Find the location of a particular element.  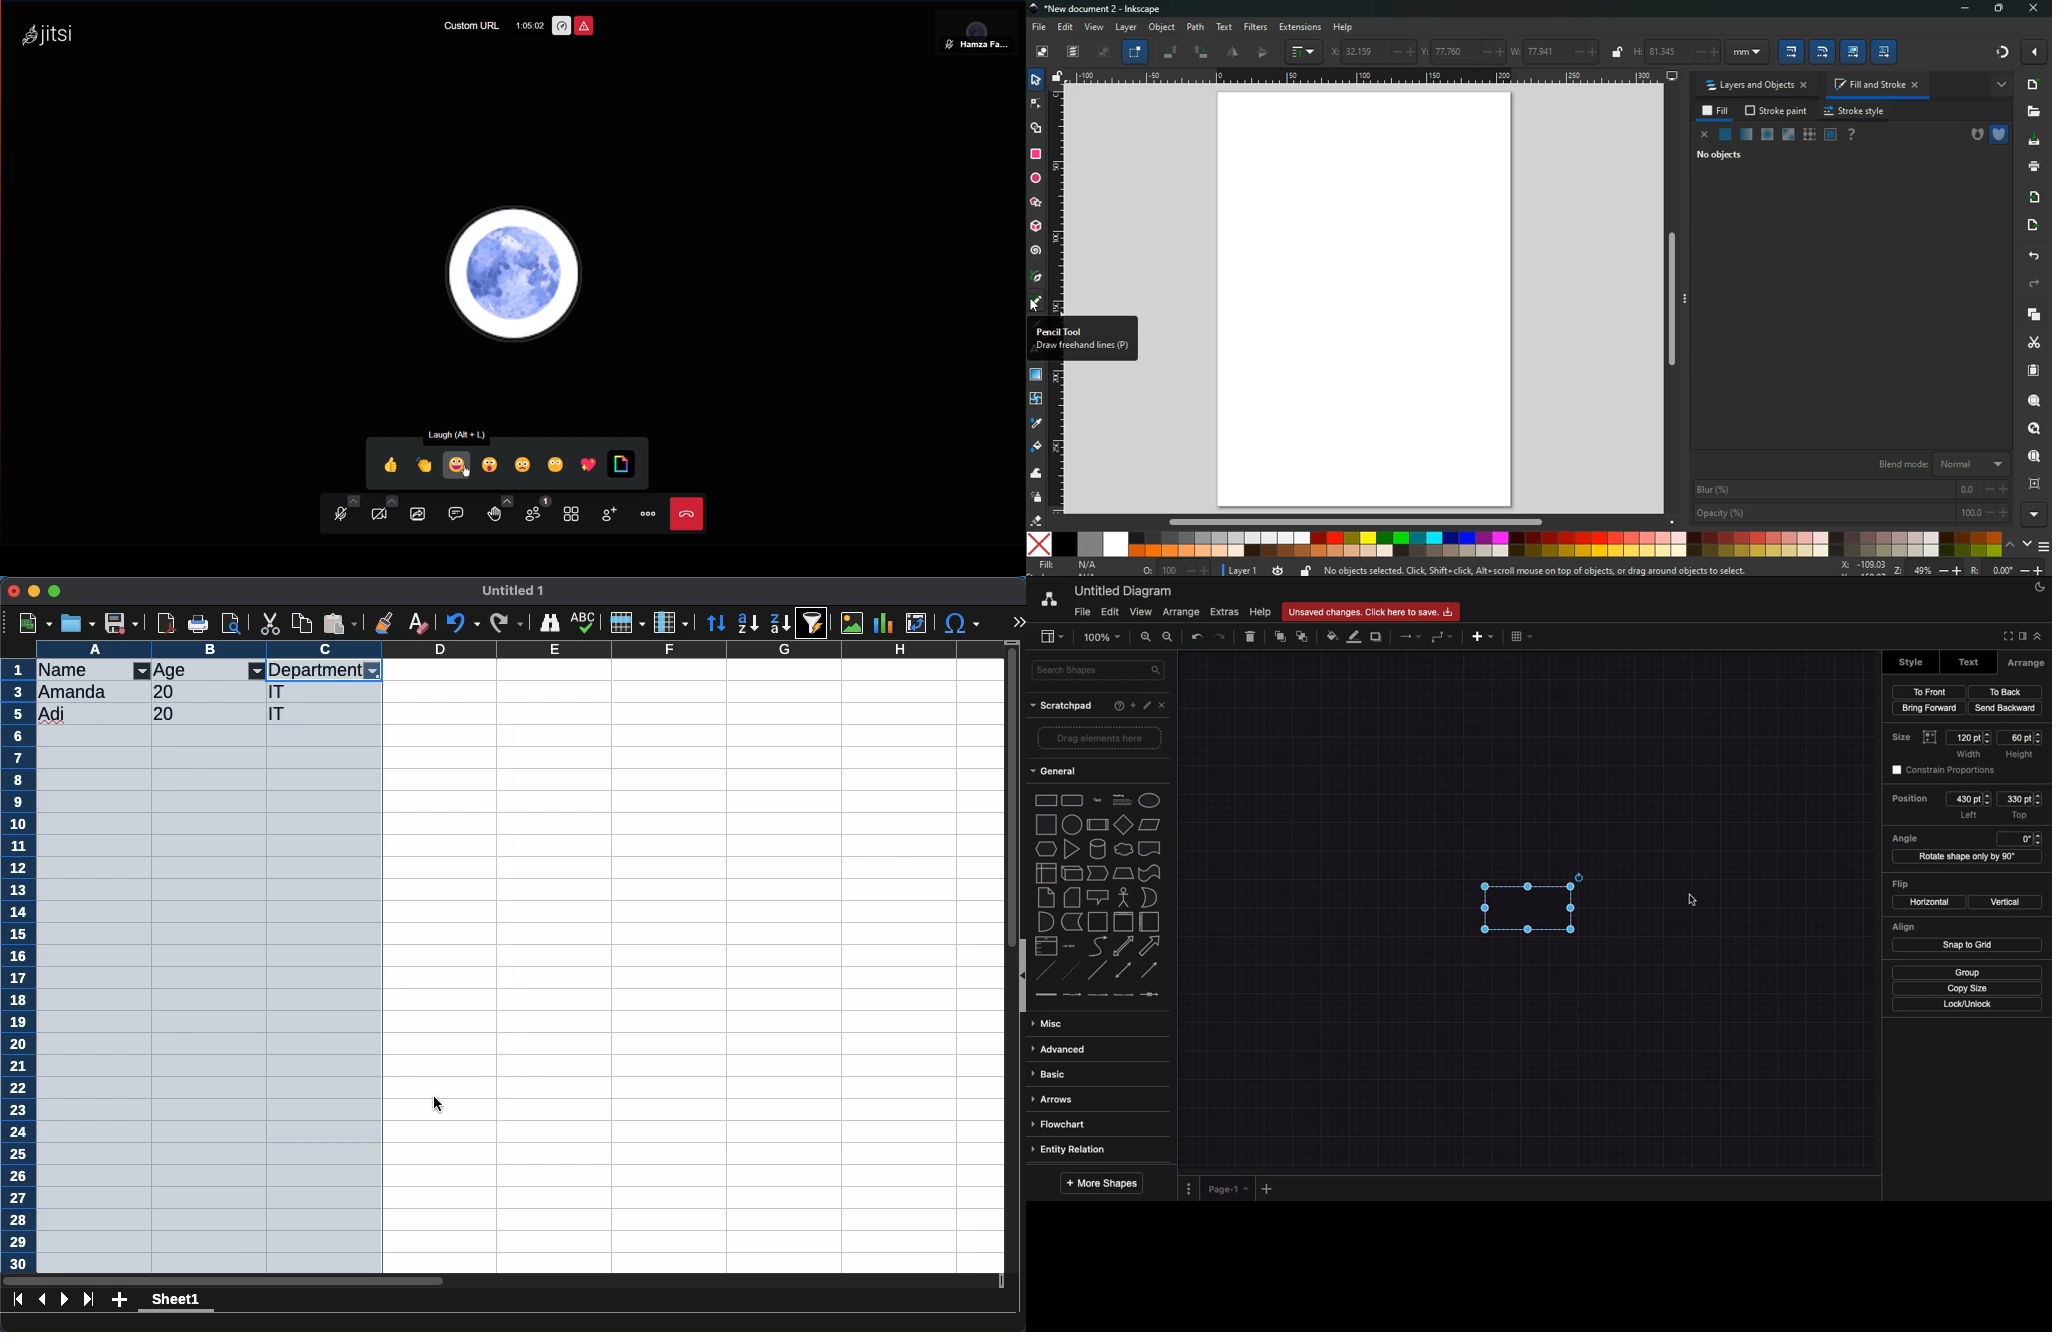

Horizontal is located at coordinates (1926, 902).